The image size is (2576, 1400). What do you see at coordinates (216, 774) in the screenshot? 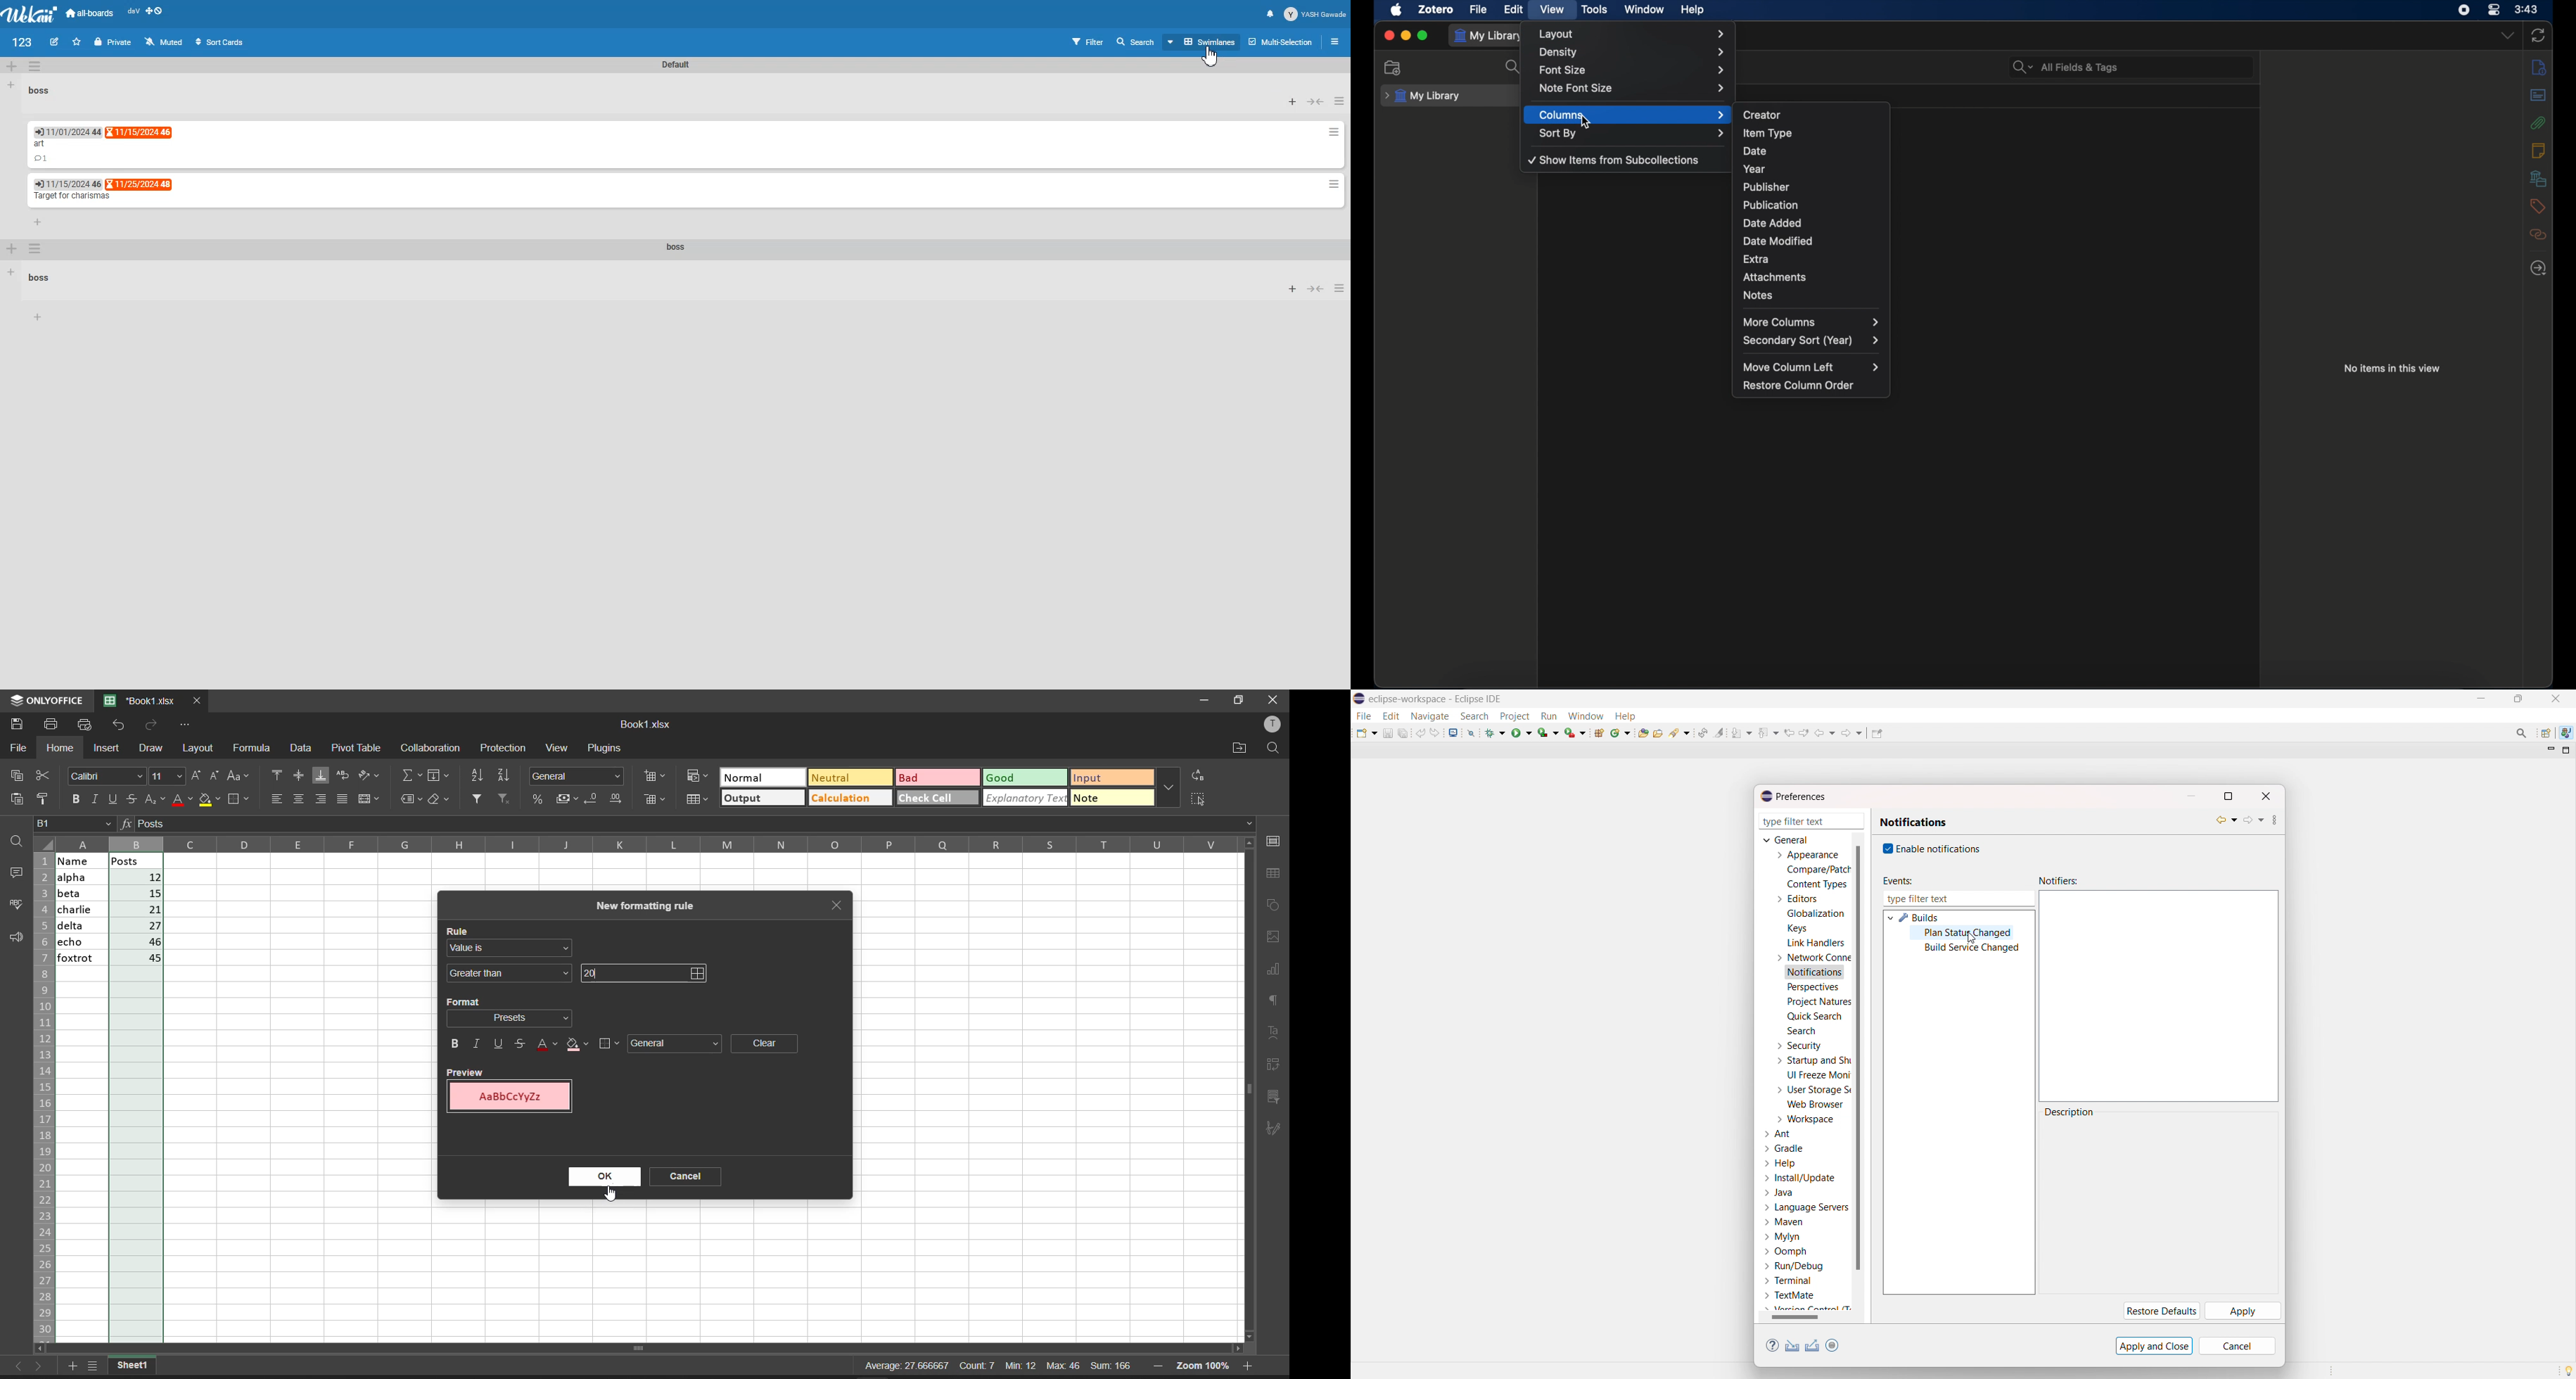
I see `decrement font size` at bounding box center [216, 774].